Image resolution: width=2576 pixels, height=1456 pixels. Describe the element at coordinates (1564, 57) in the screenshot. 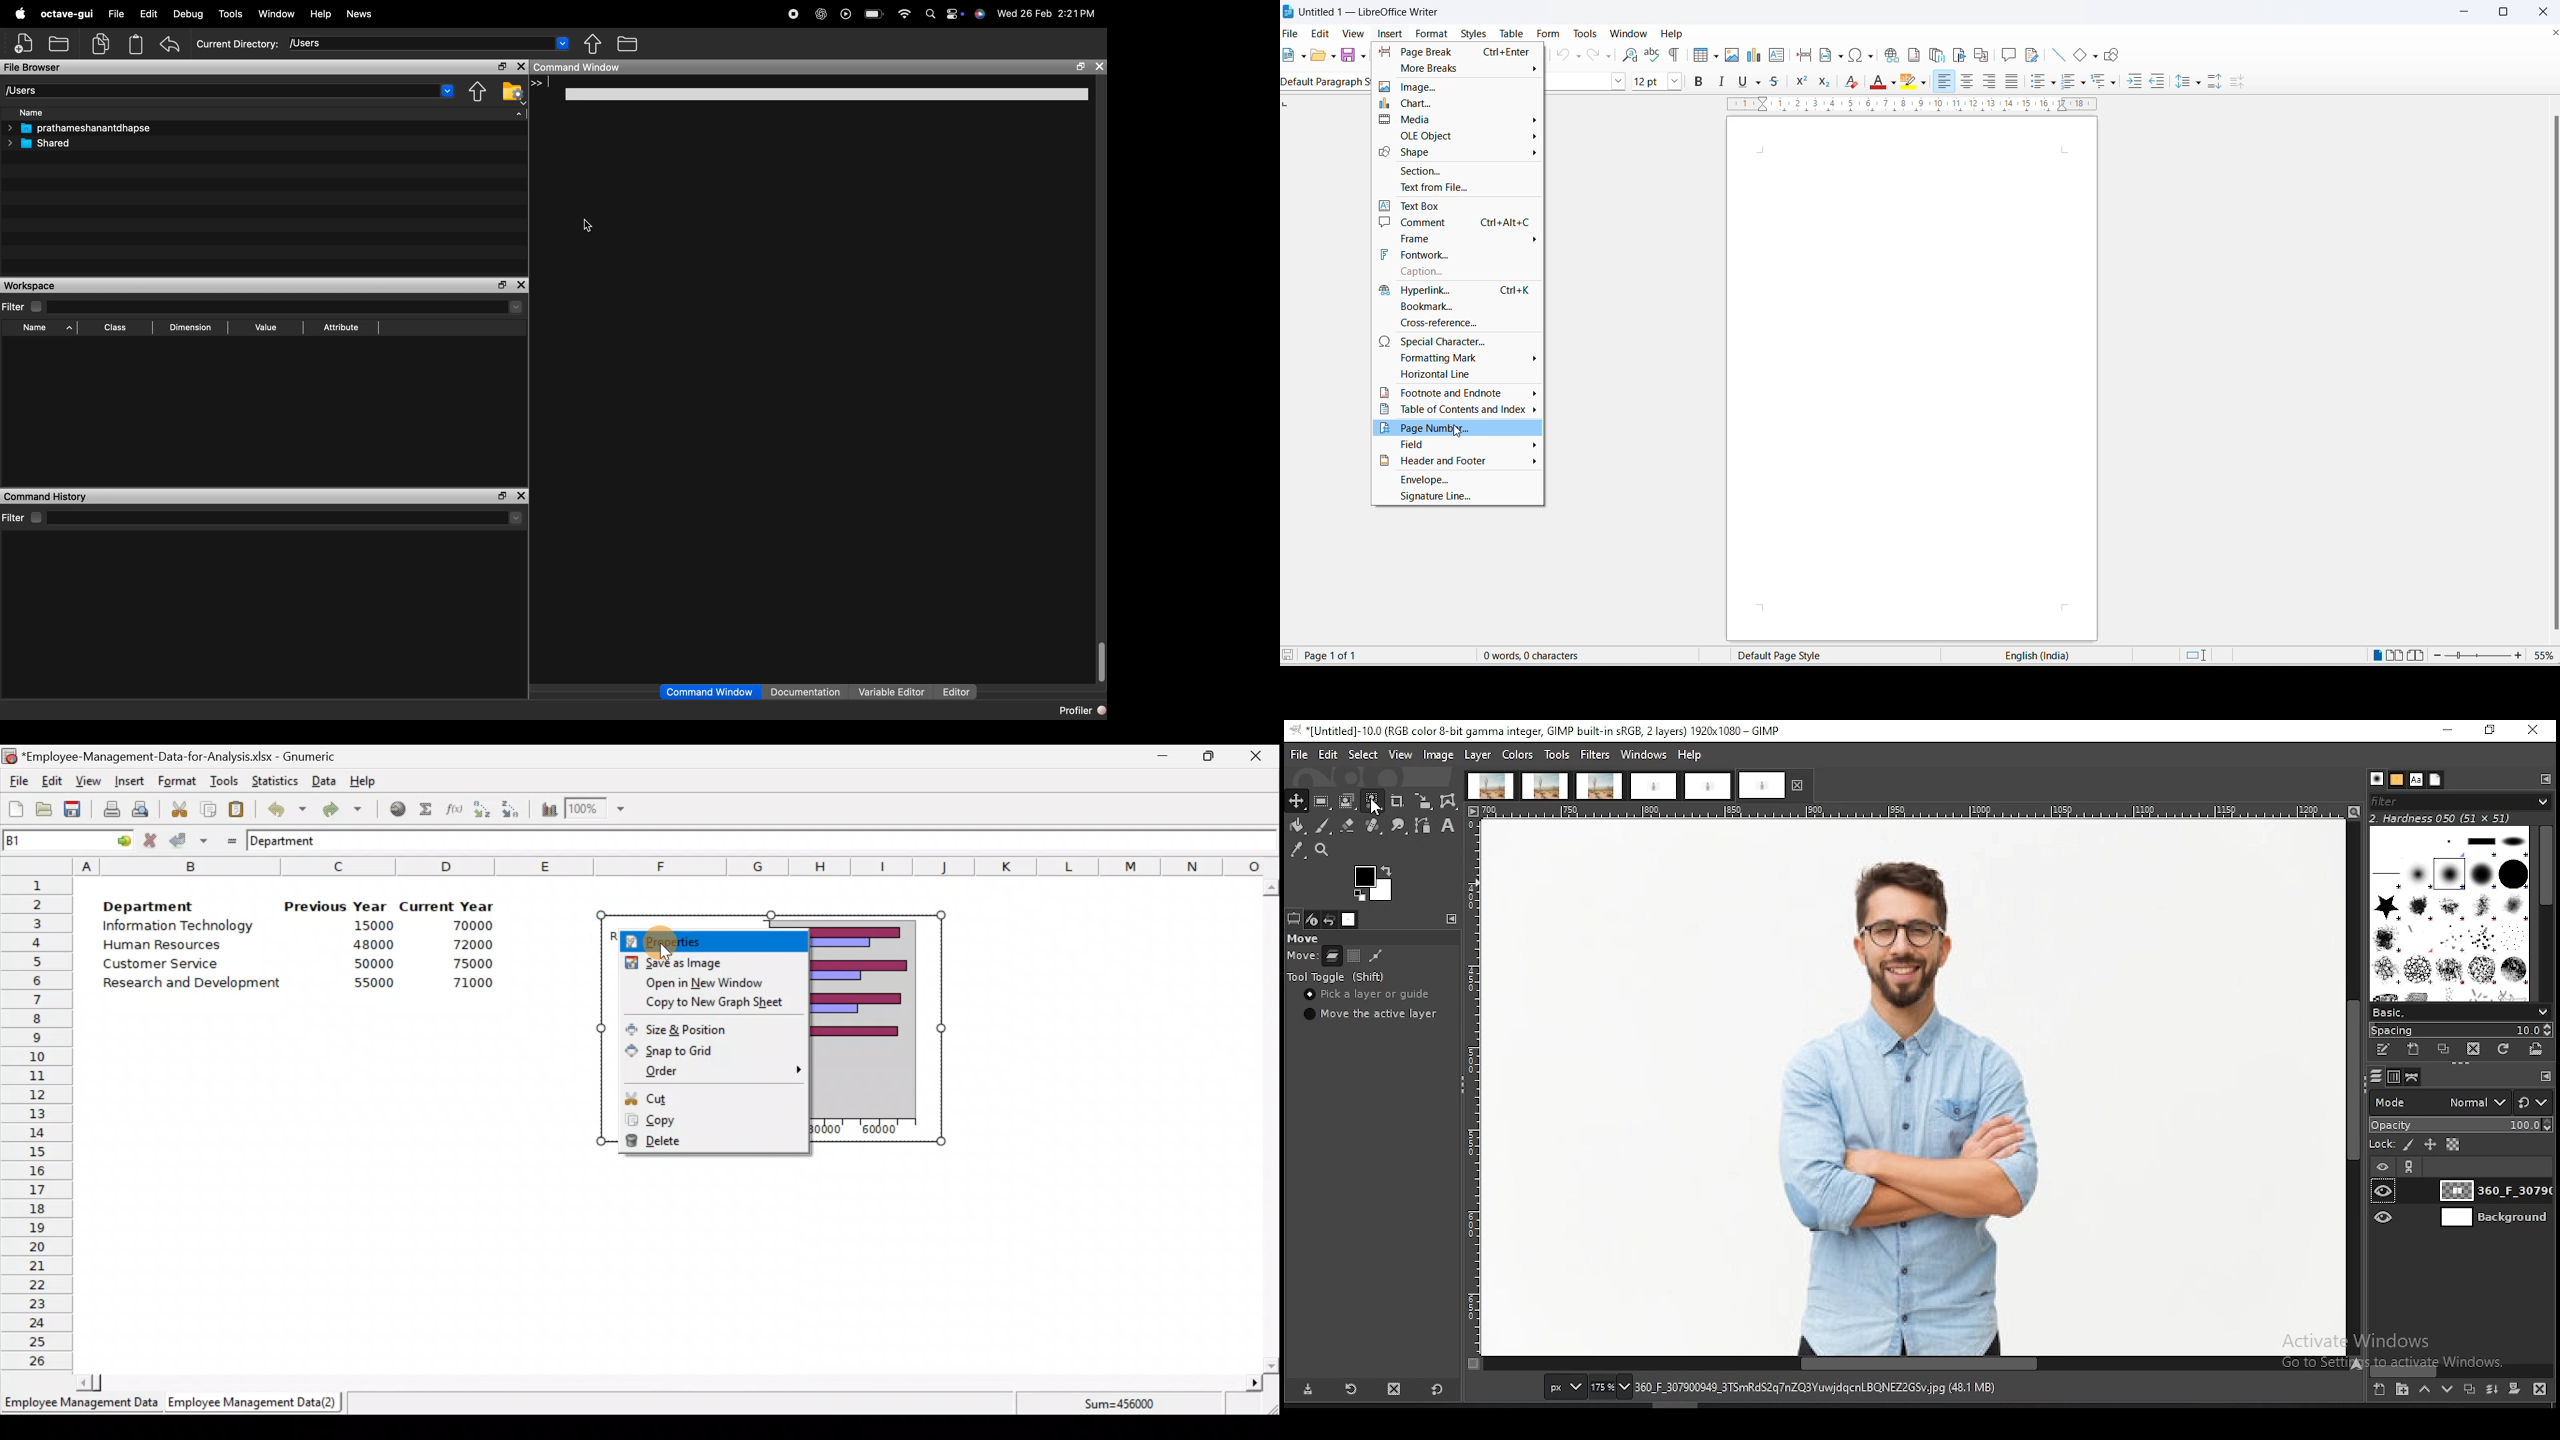

I see `undo` at that location.